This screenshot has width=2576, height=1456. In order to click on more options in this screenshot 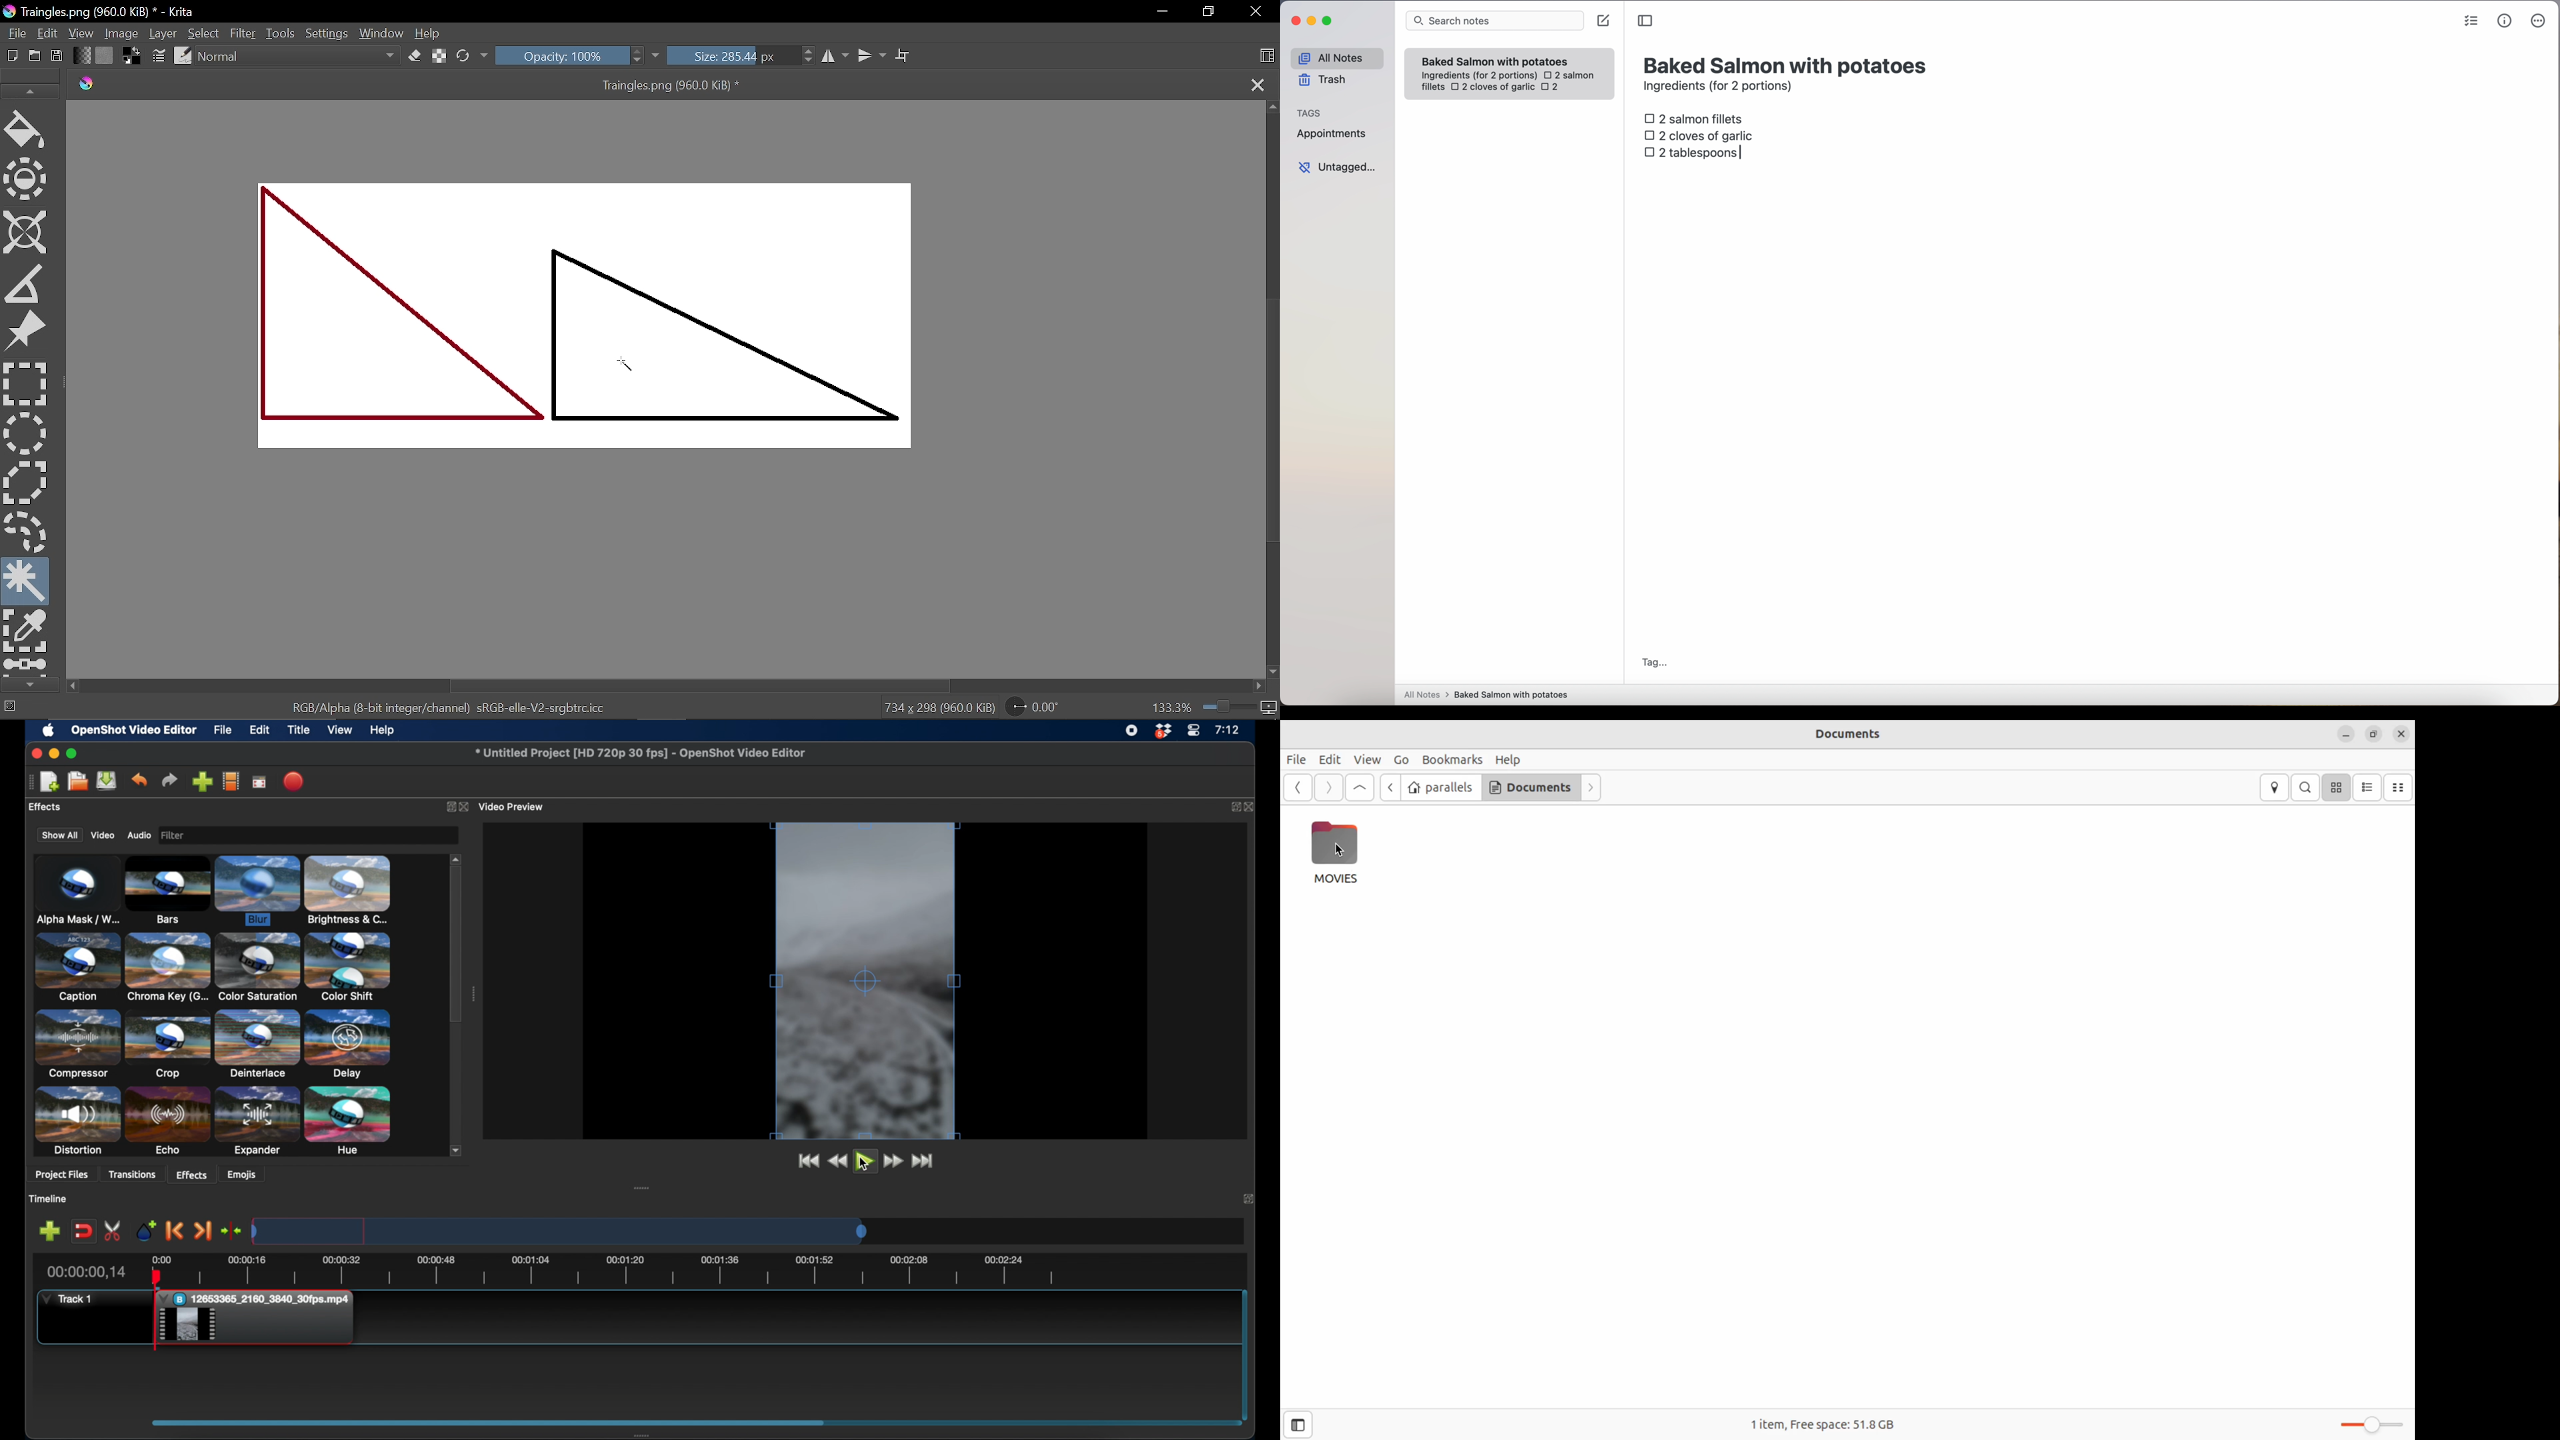, I will do `click(2540, 21)`.